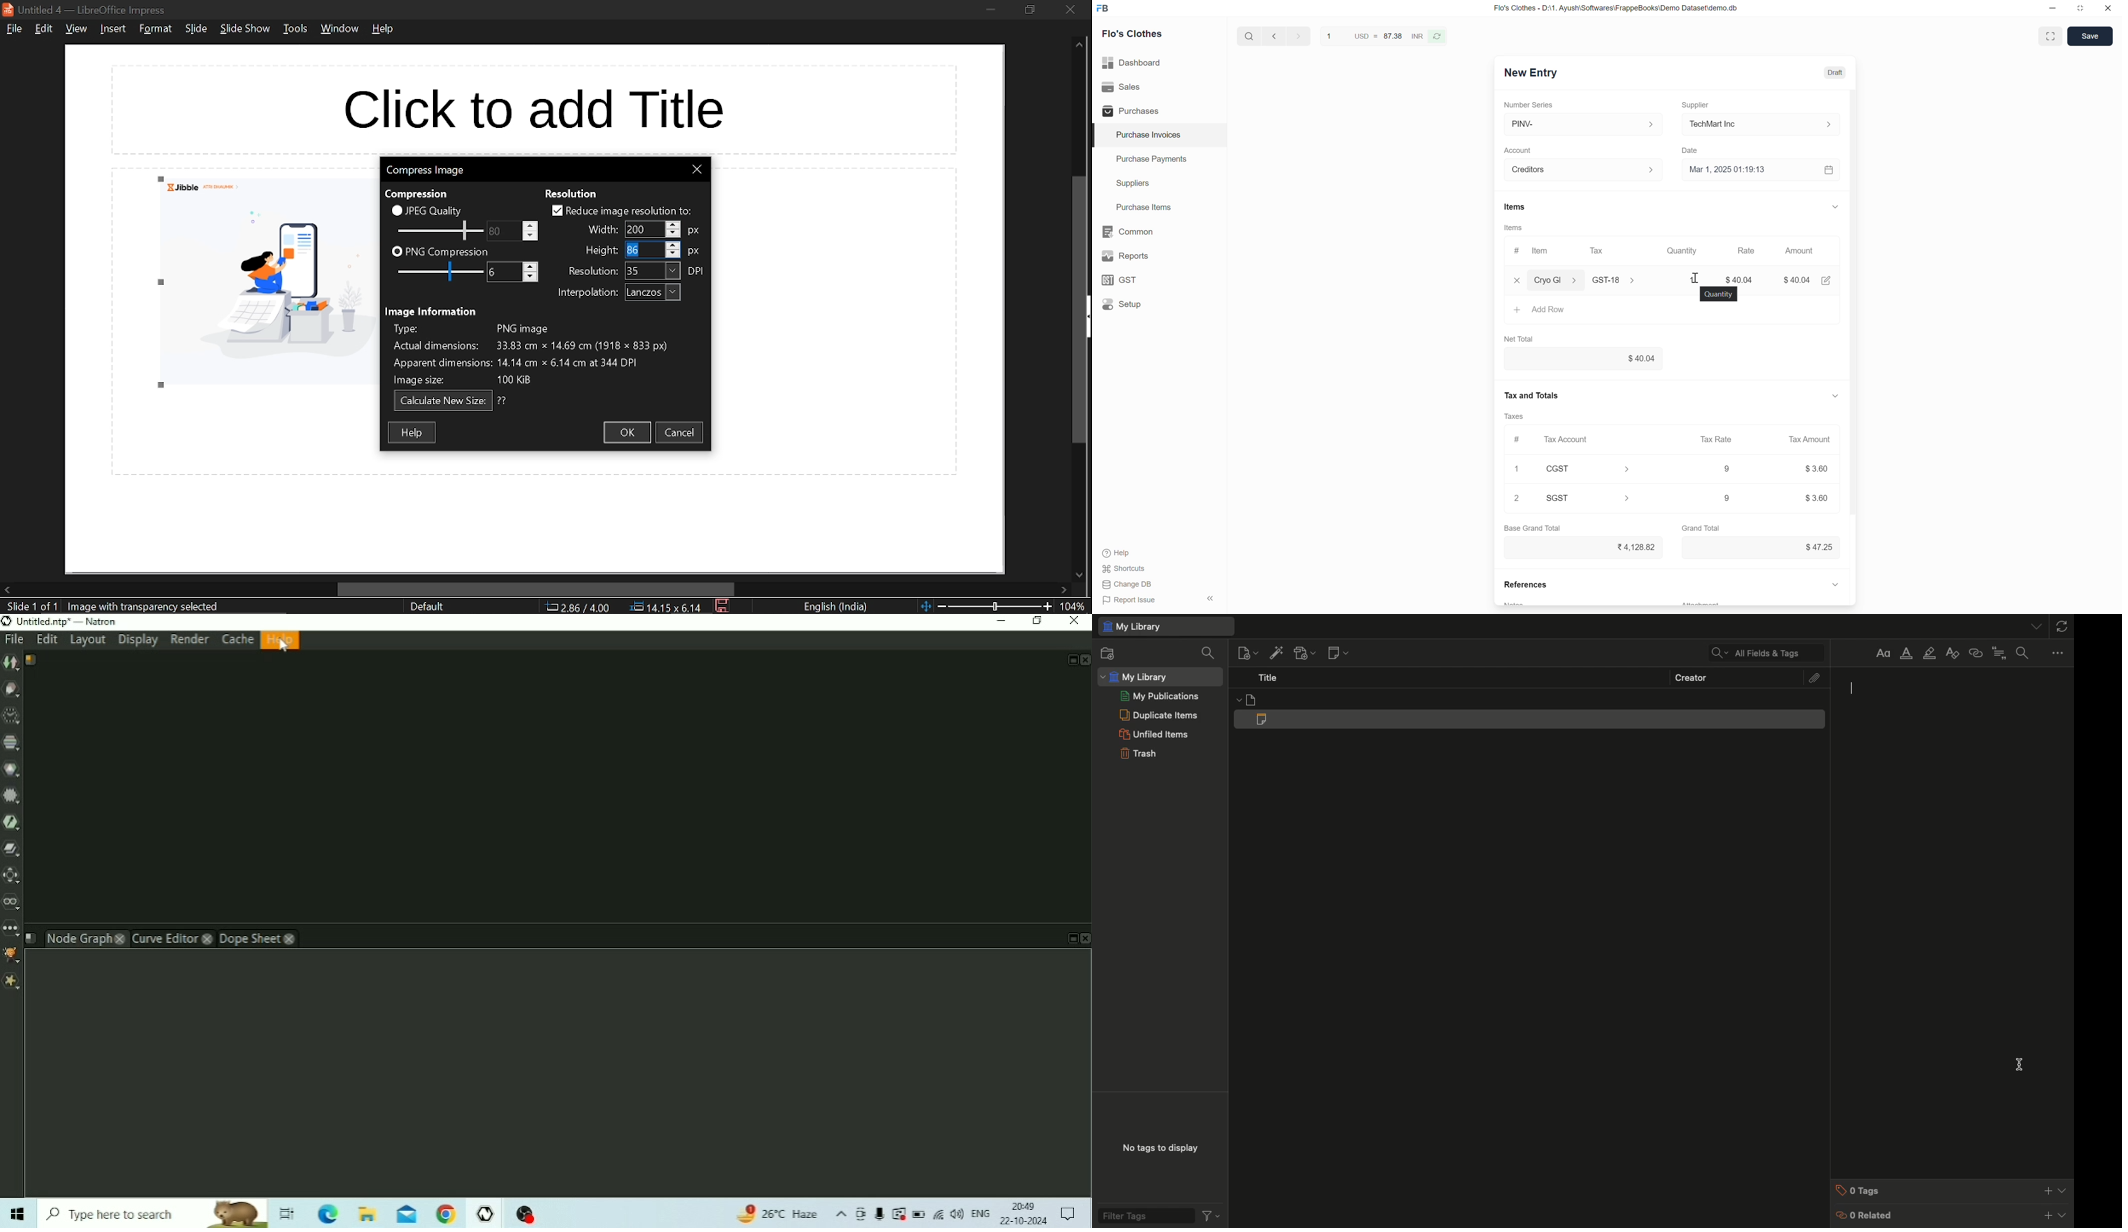 This screenshot has width=2128, height=1232. What do you see at coordinates (530, 225) in the screenshot?
I see `increase jpeg quality` at bounding box center [530, 225].